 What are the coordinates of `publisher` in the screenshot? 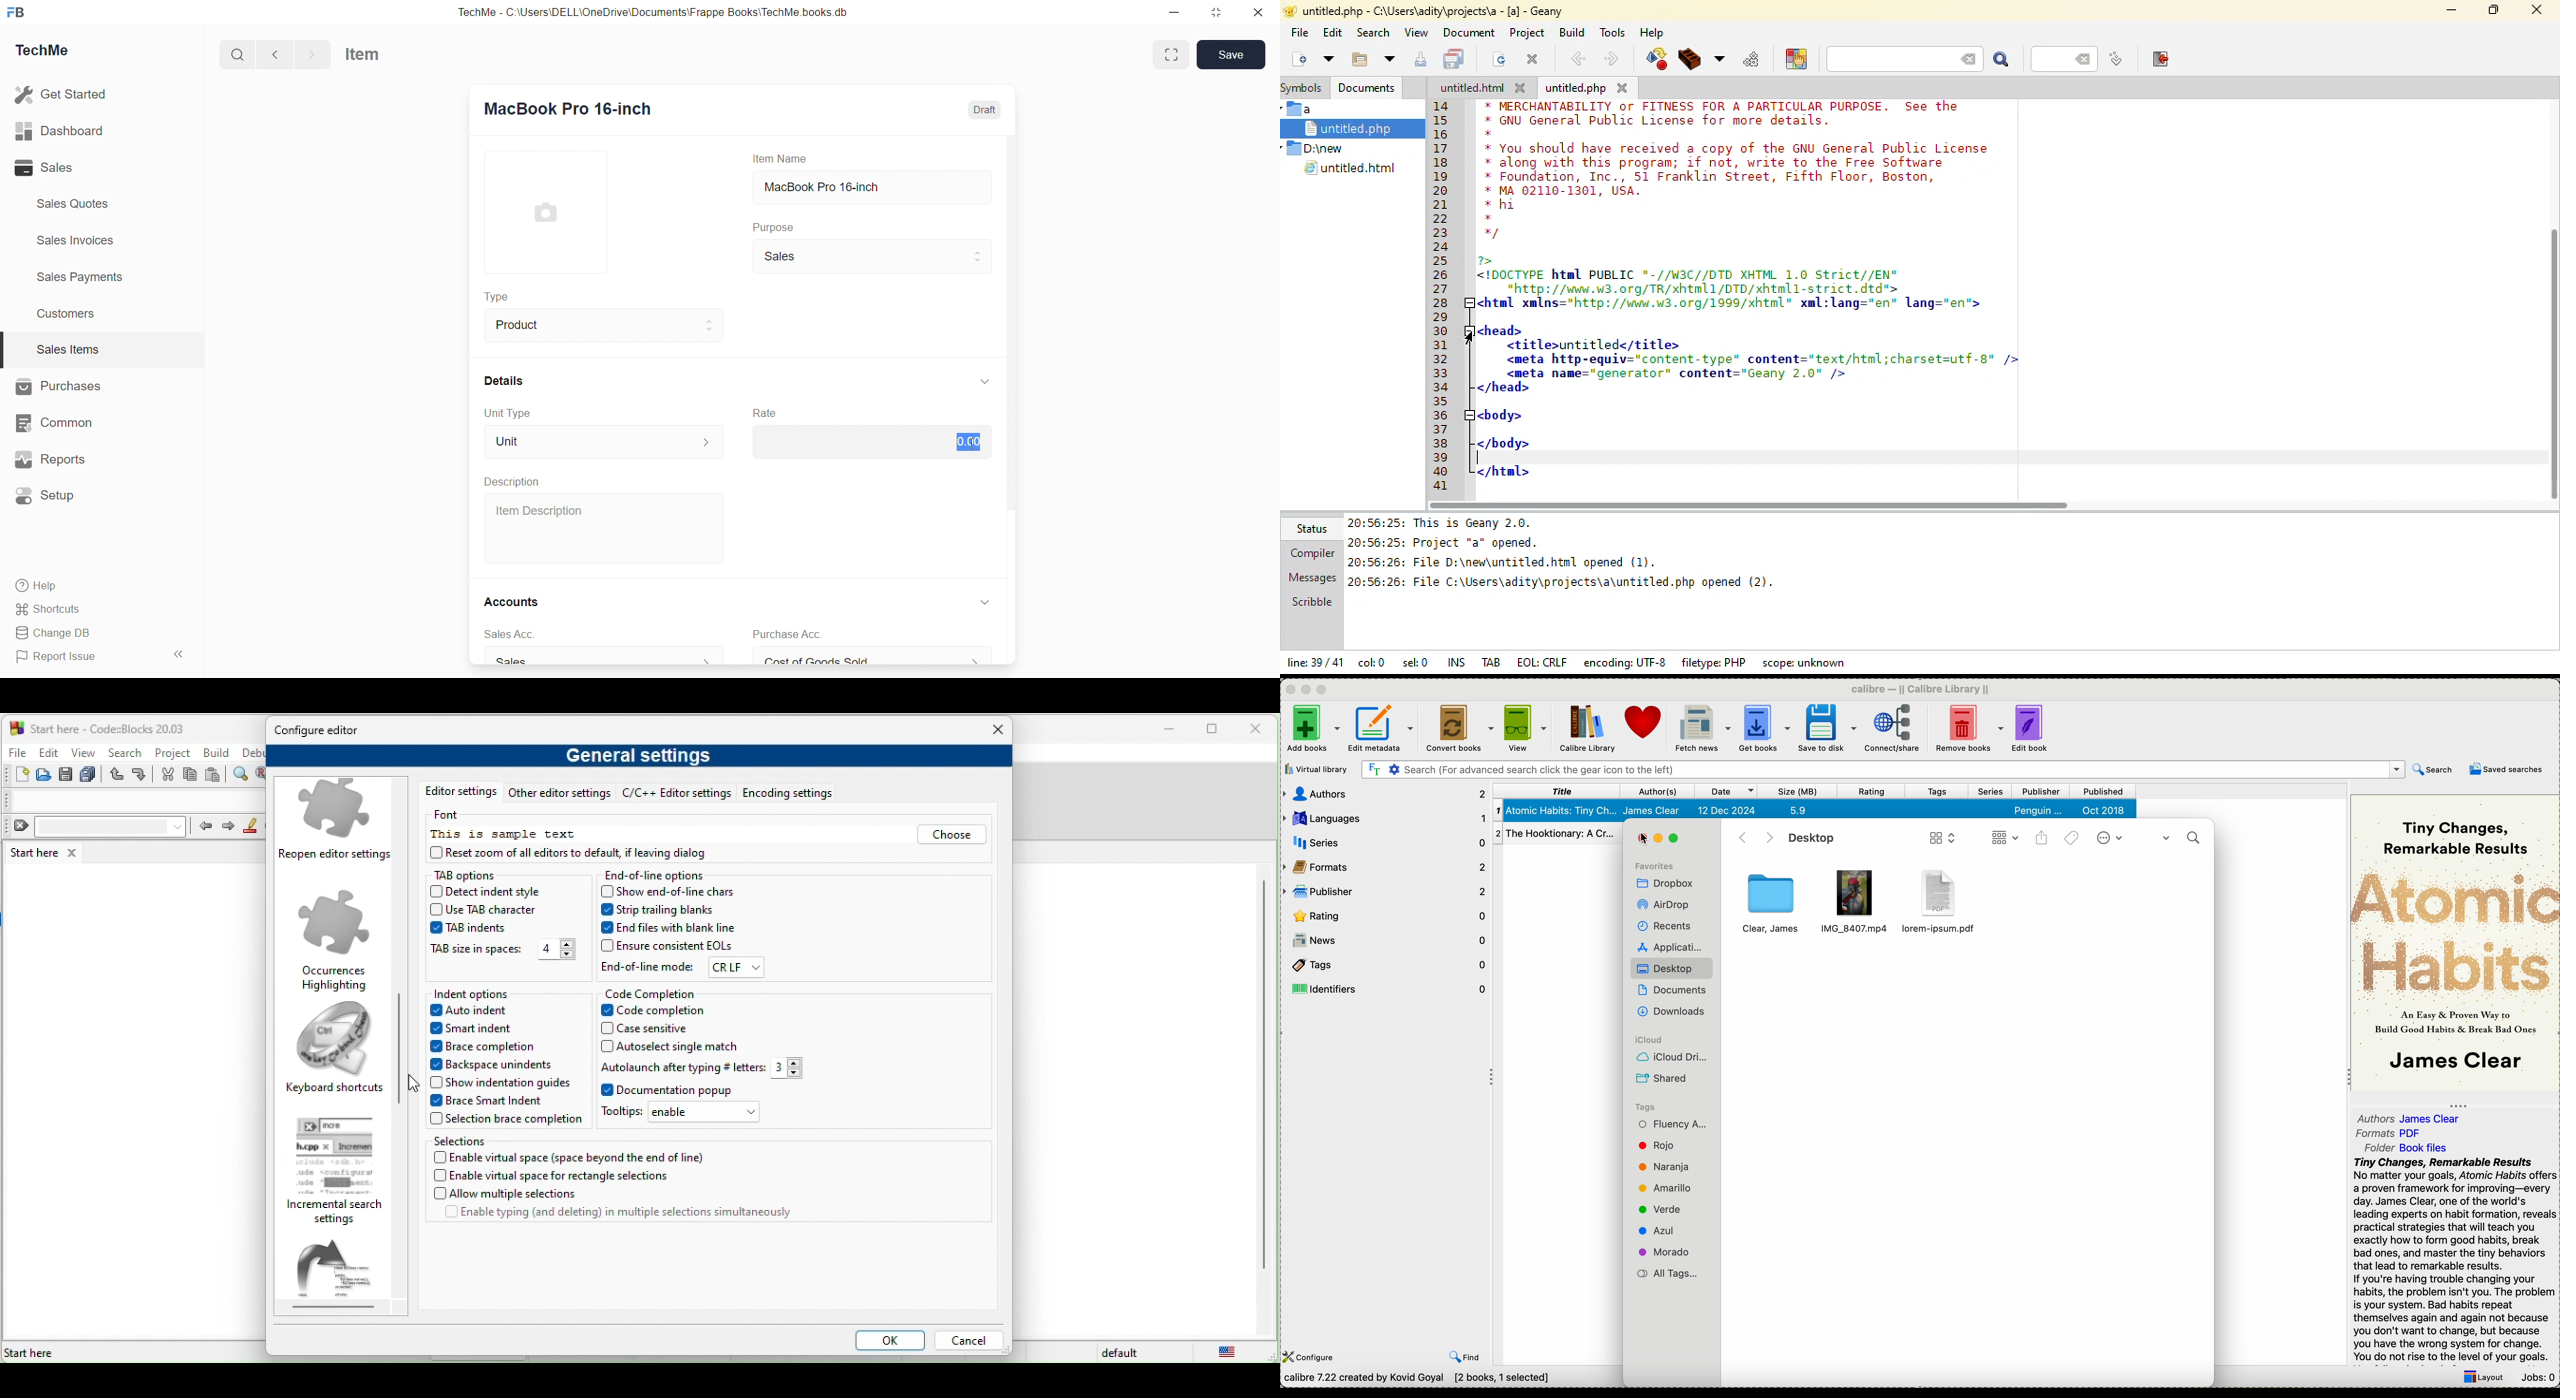 It's located at (2041, 791).